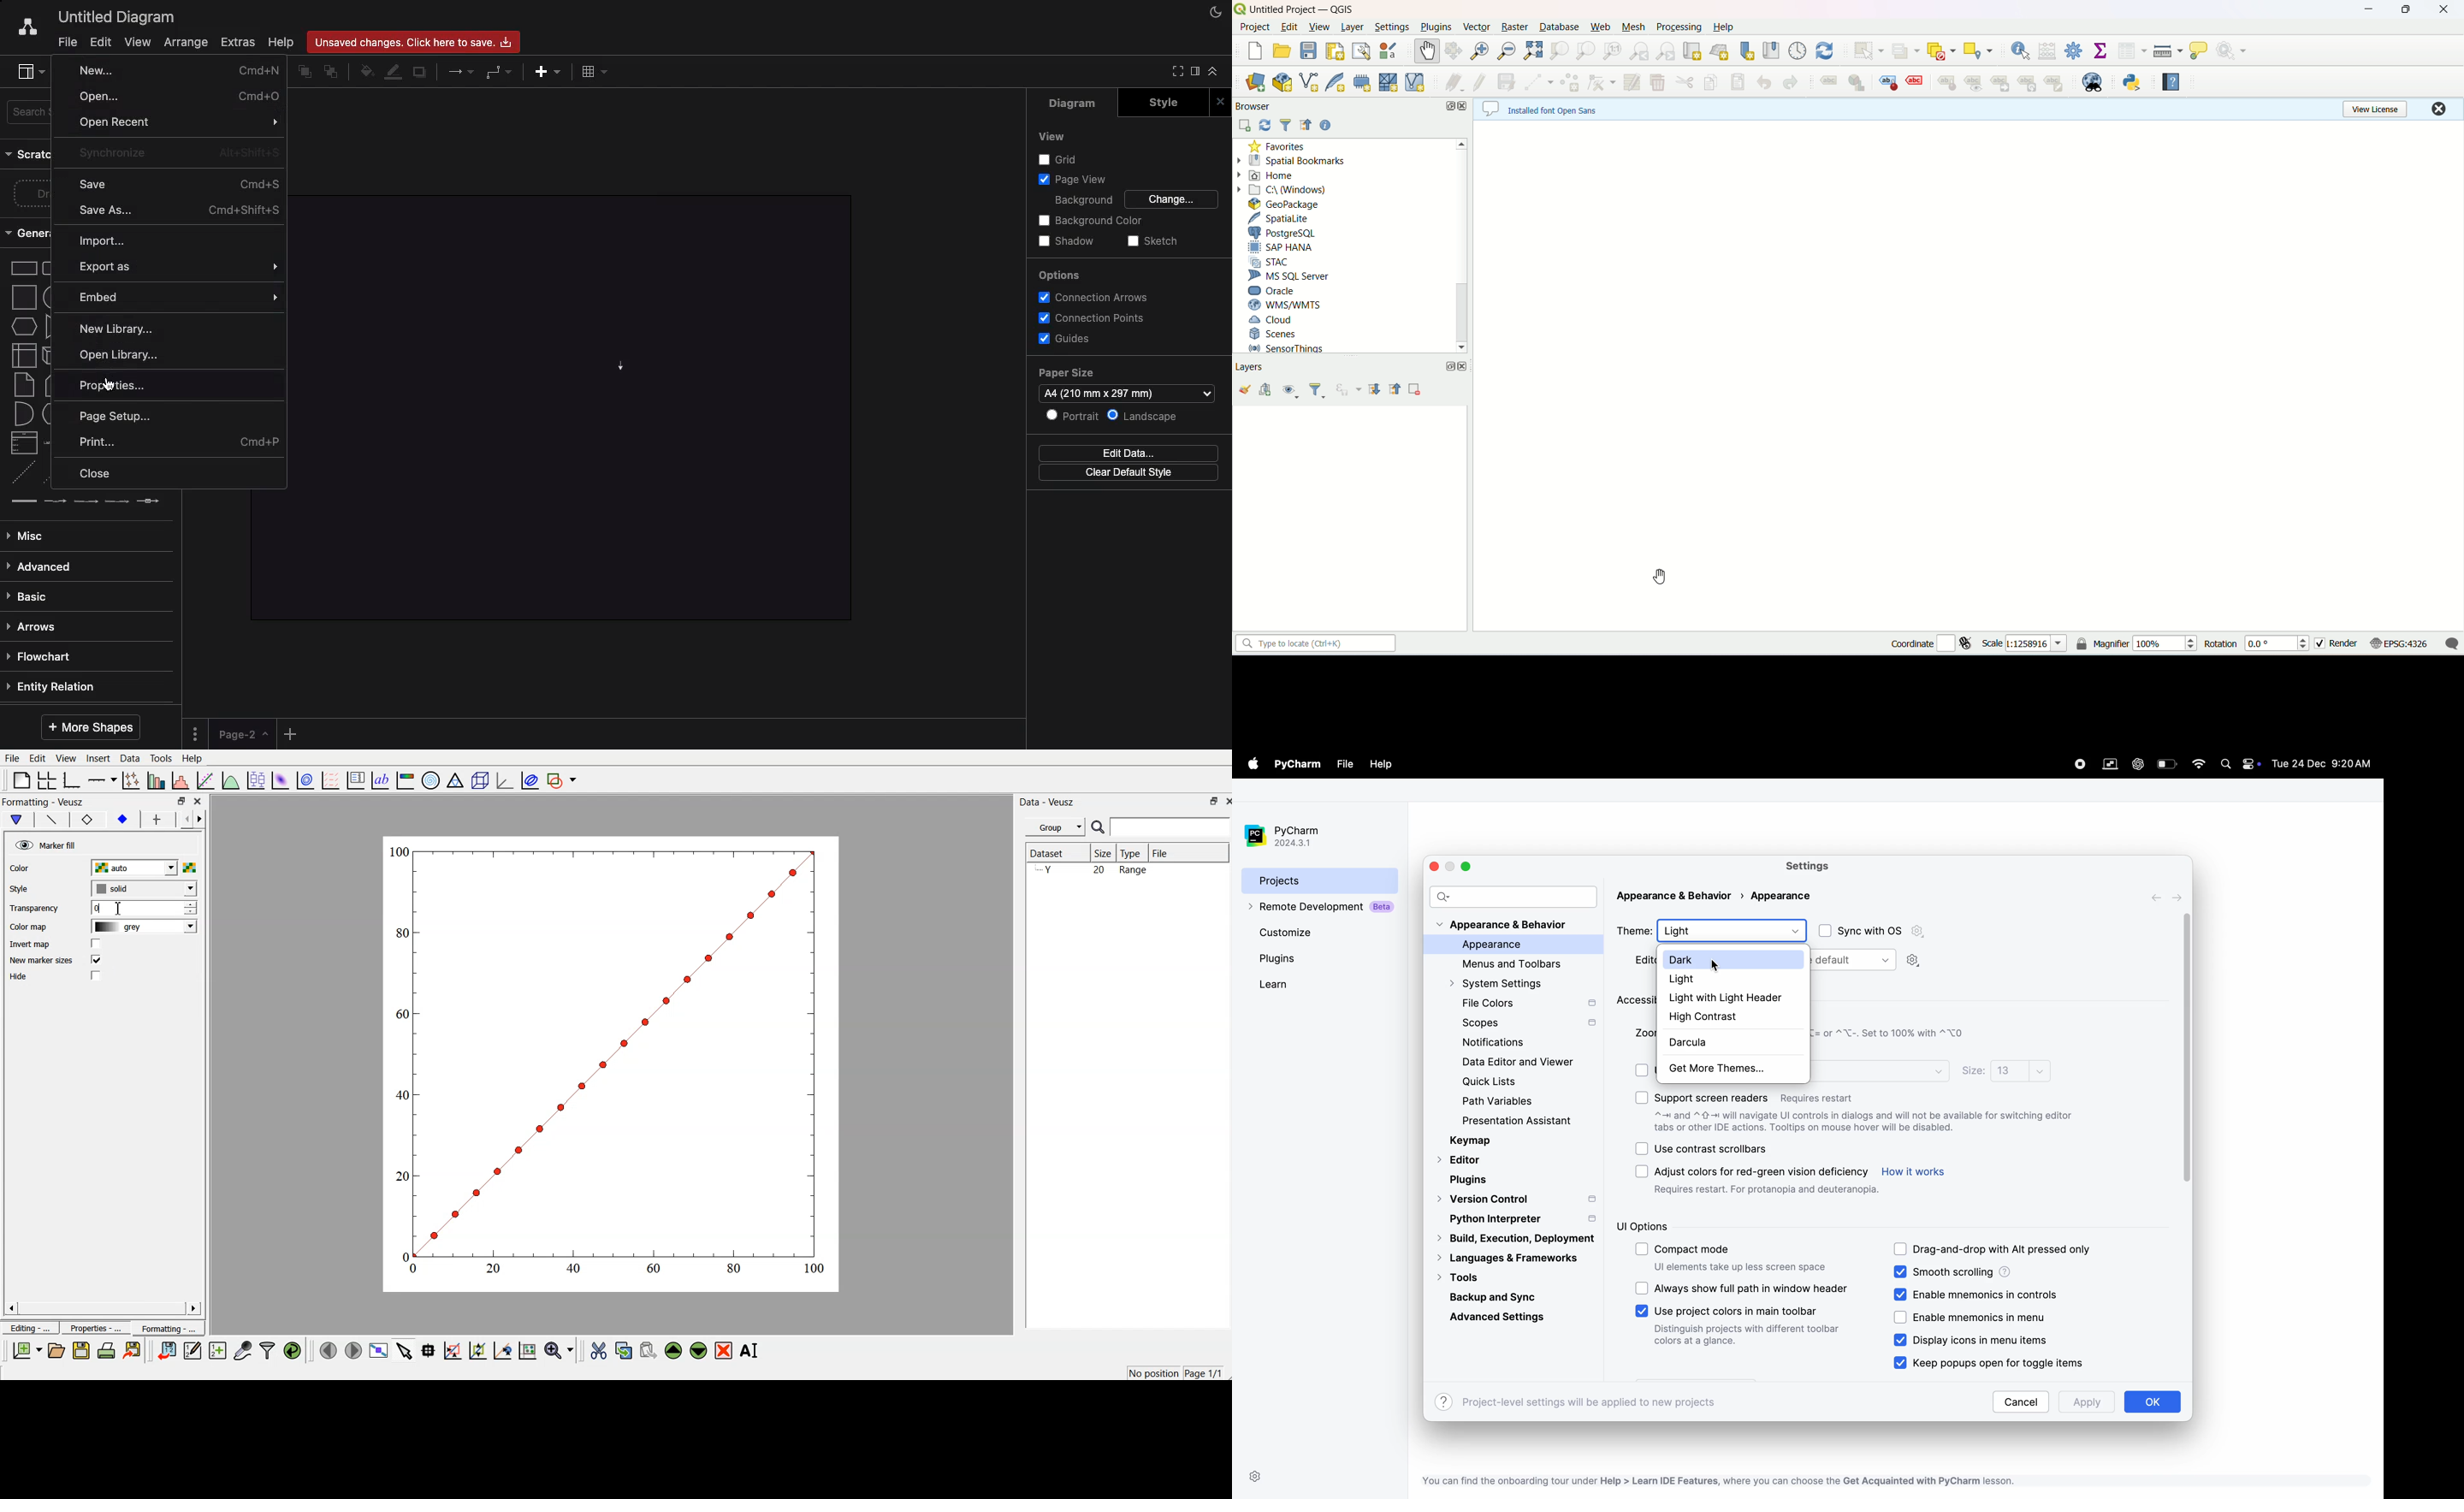  Describe the element at coordinates (1270, 291) in the screenshot. I see `ORACLE` at that location.